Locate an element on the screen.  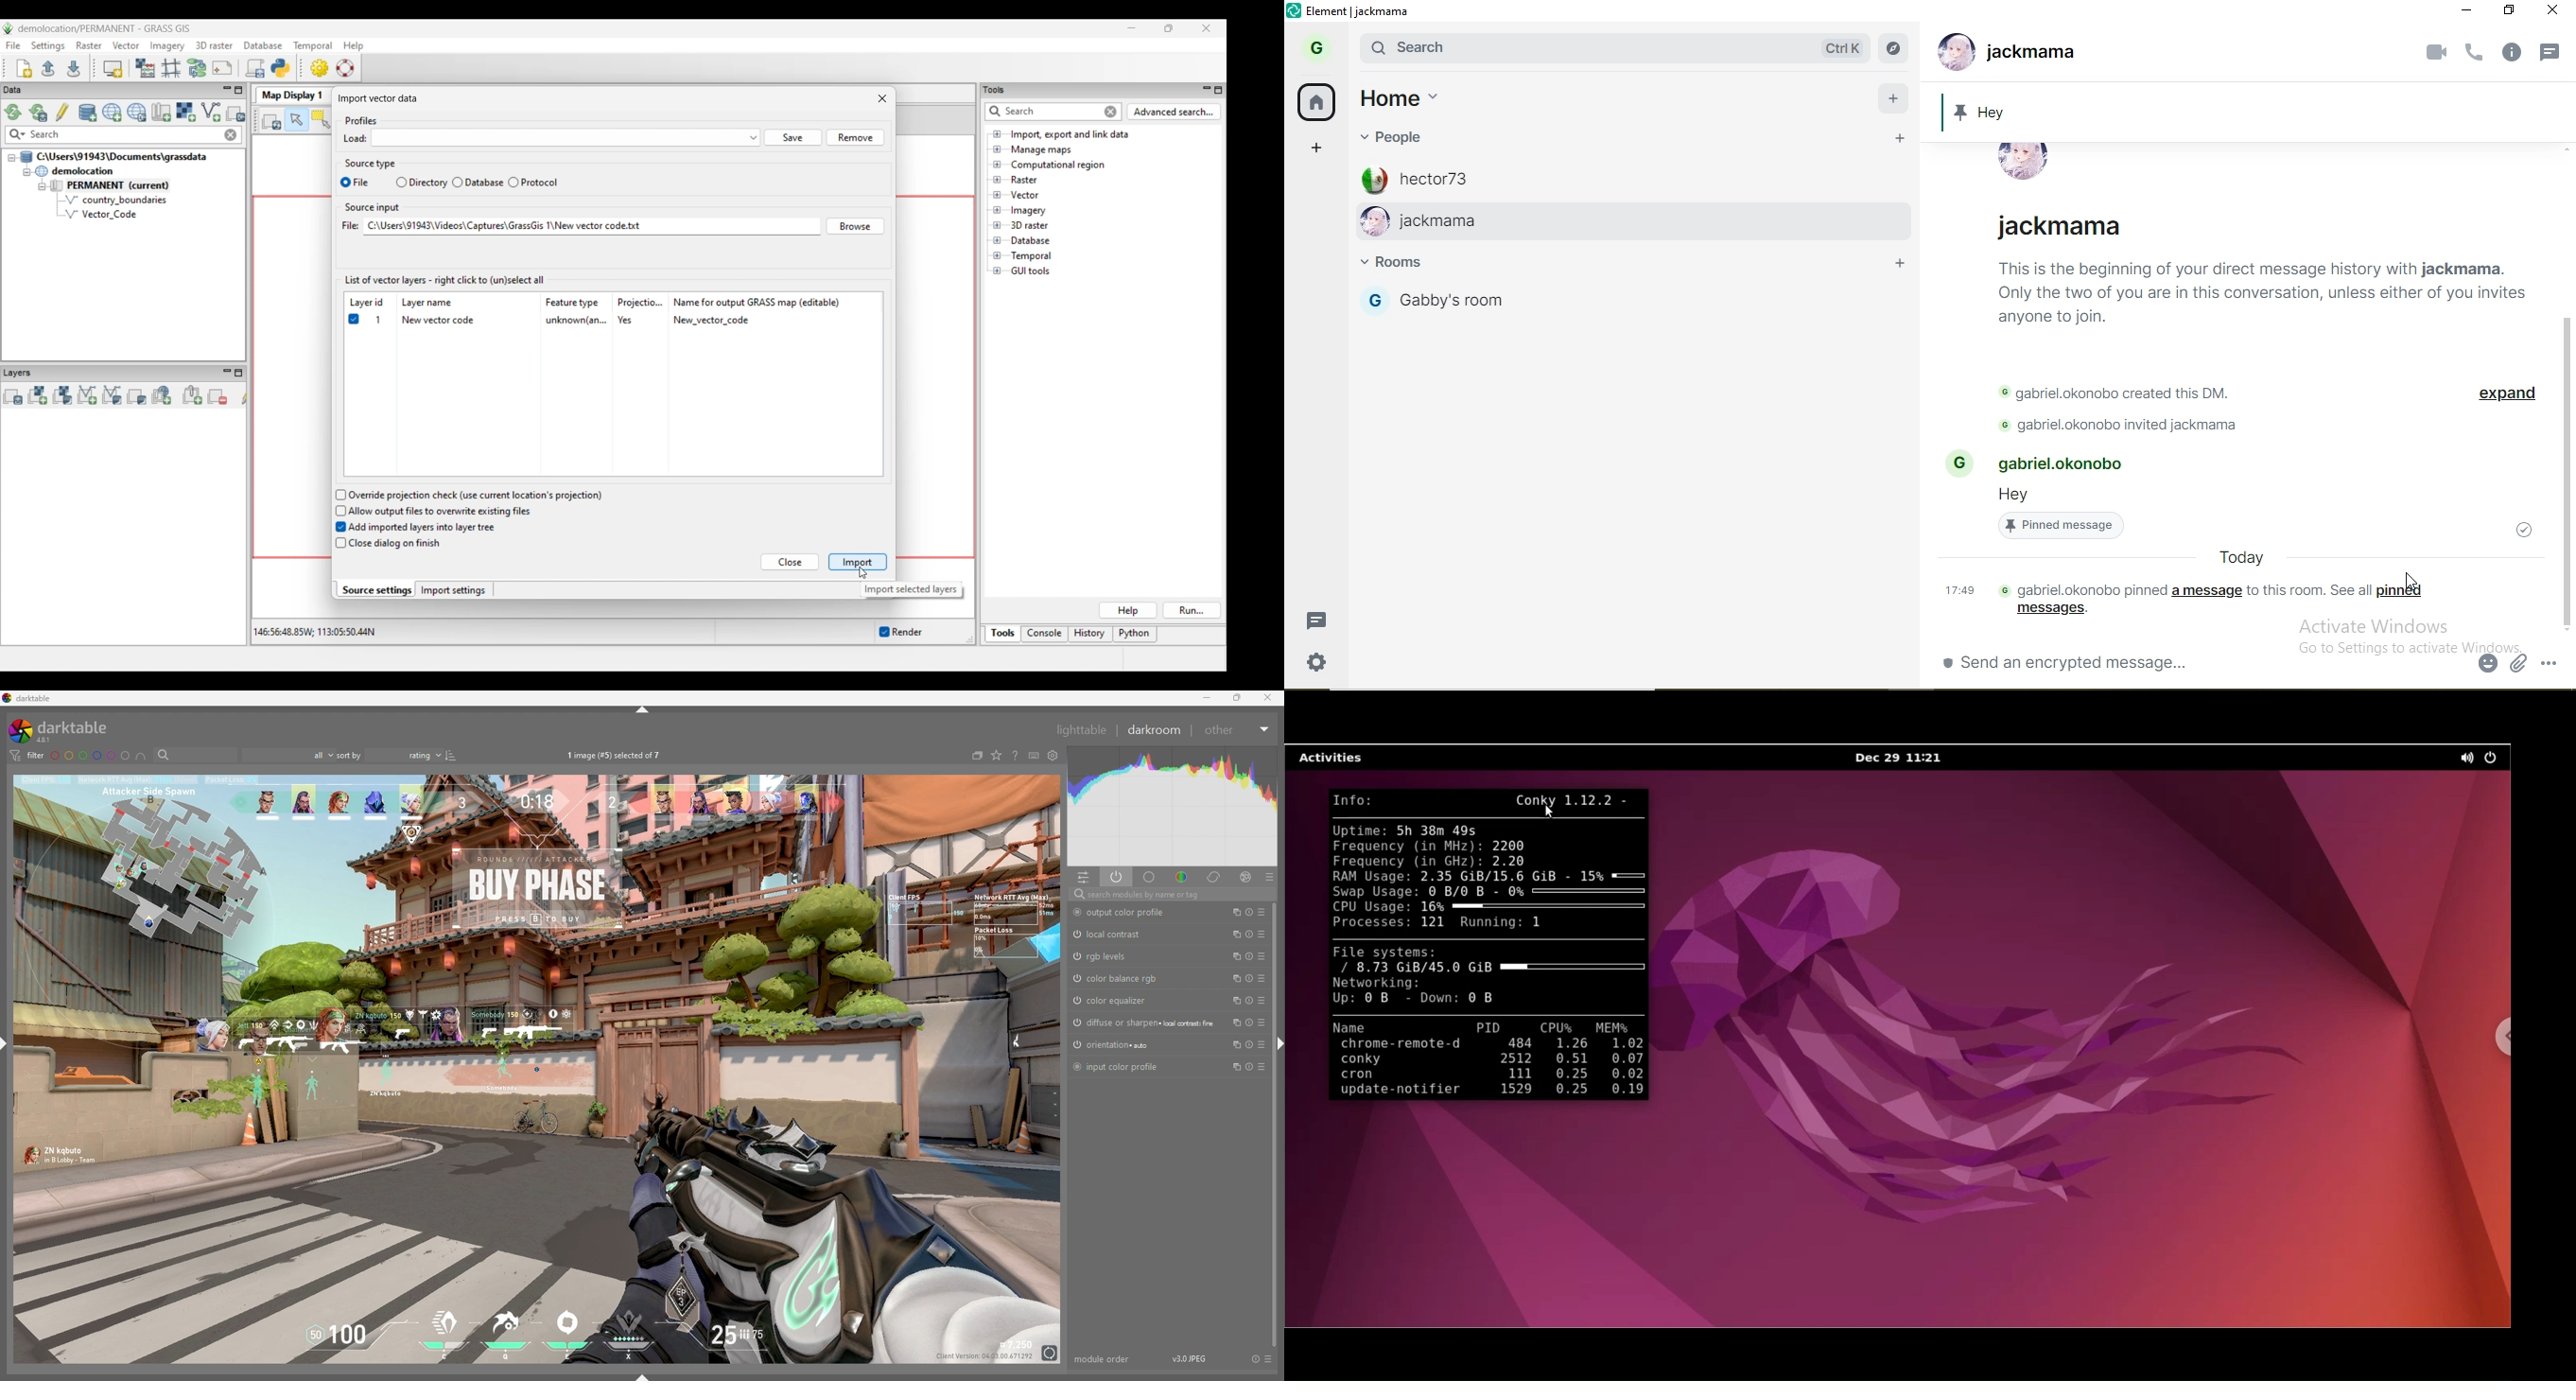
 is located at coordinates (2487, 663).